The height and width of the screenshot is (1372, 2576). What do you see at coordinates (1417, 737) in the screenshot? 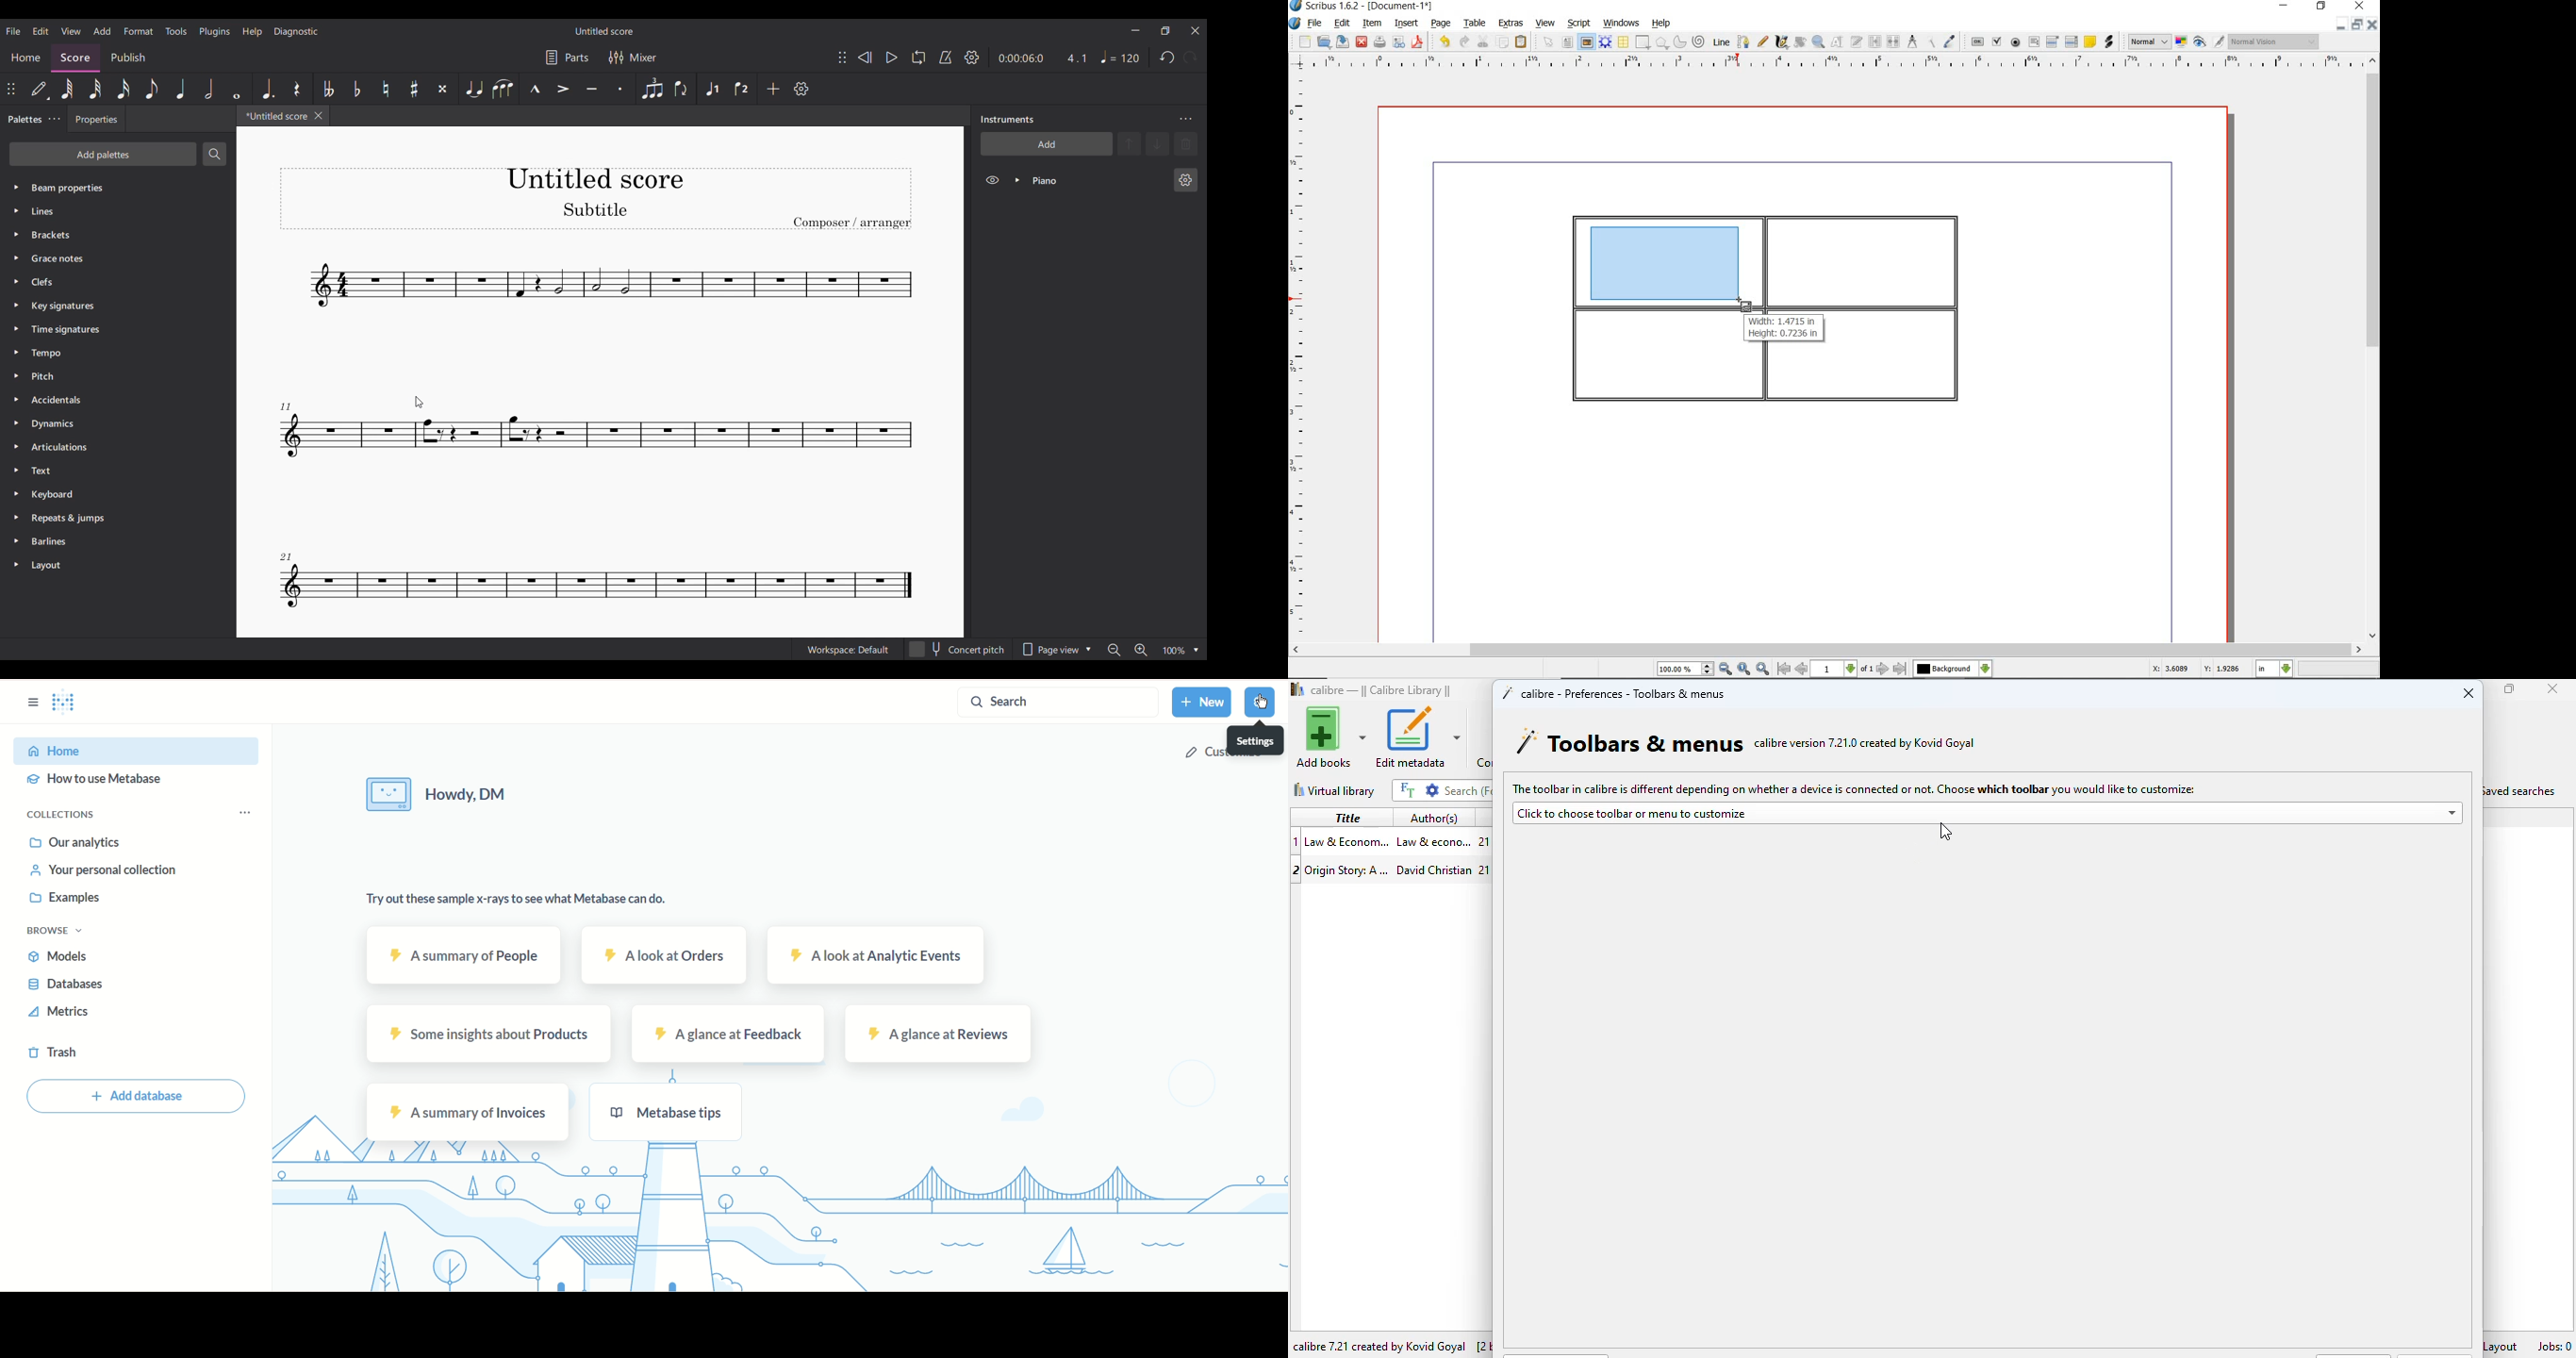
I see `edit metadata` at bounding box center [1417, 737].